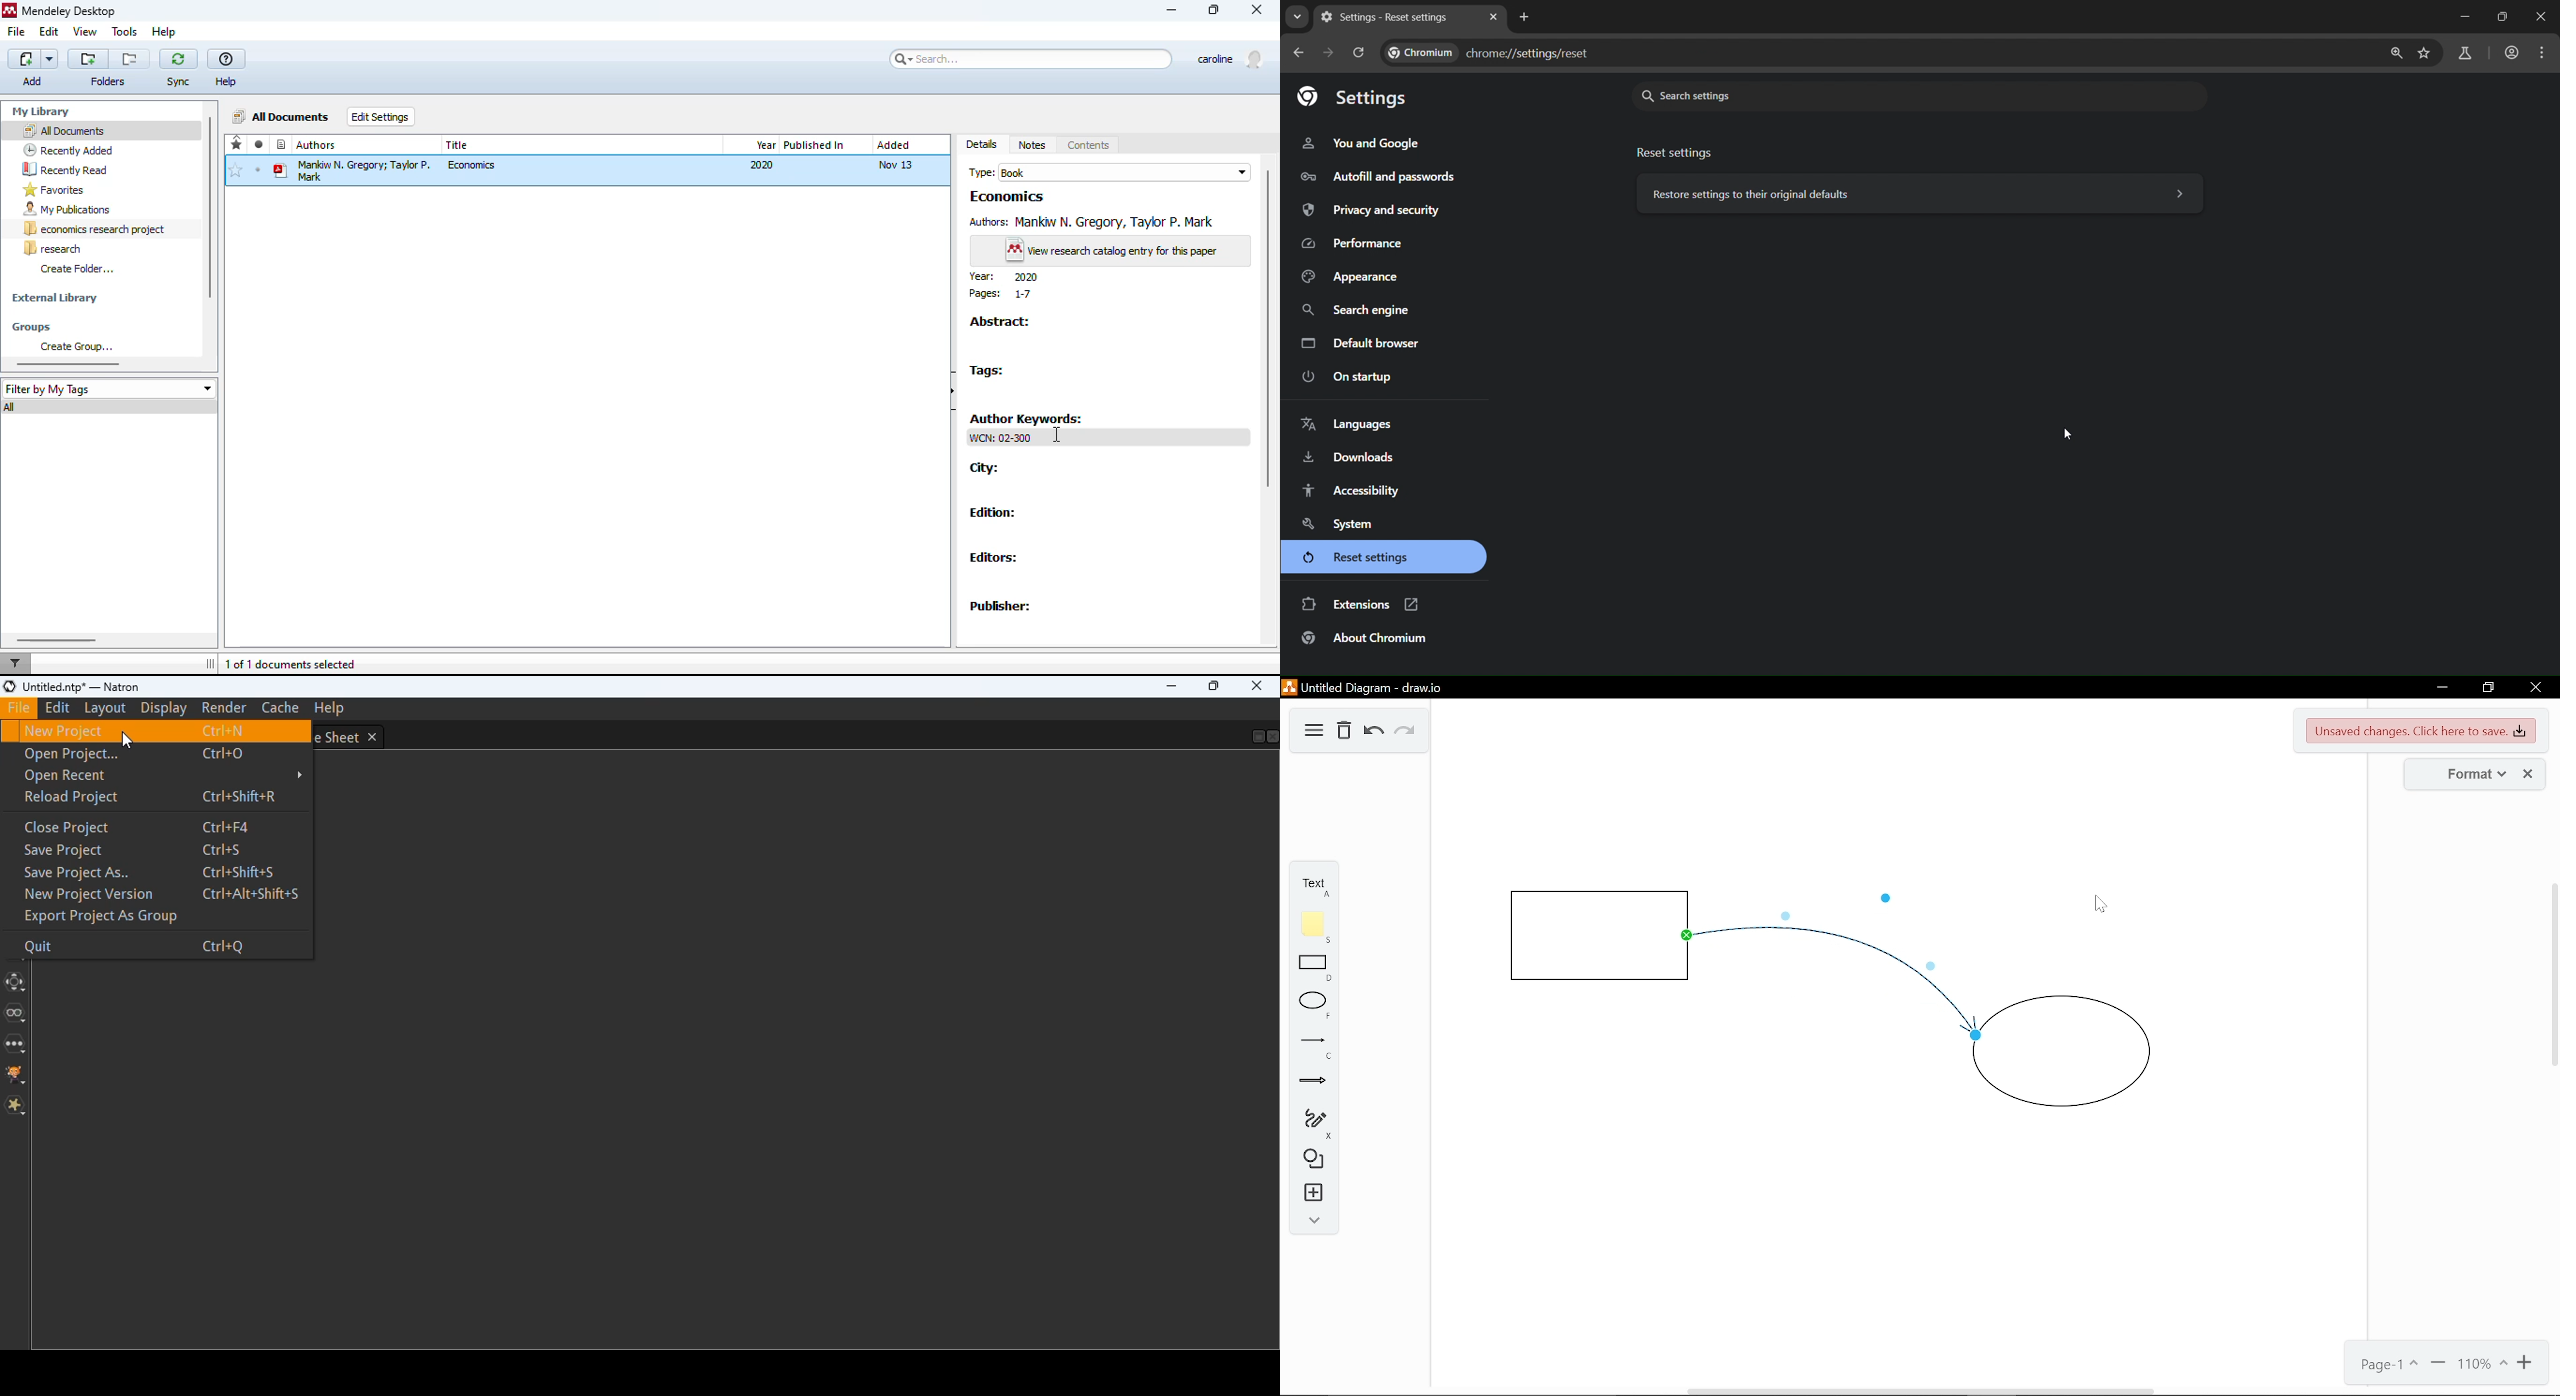 The image size is (2576, 1400). I want to click on close tab, so click(374, 737).